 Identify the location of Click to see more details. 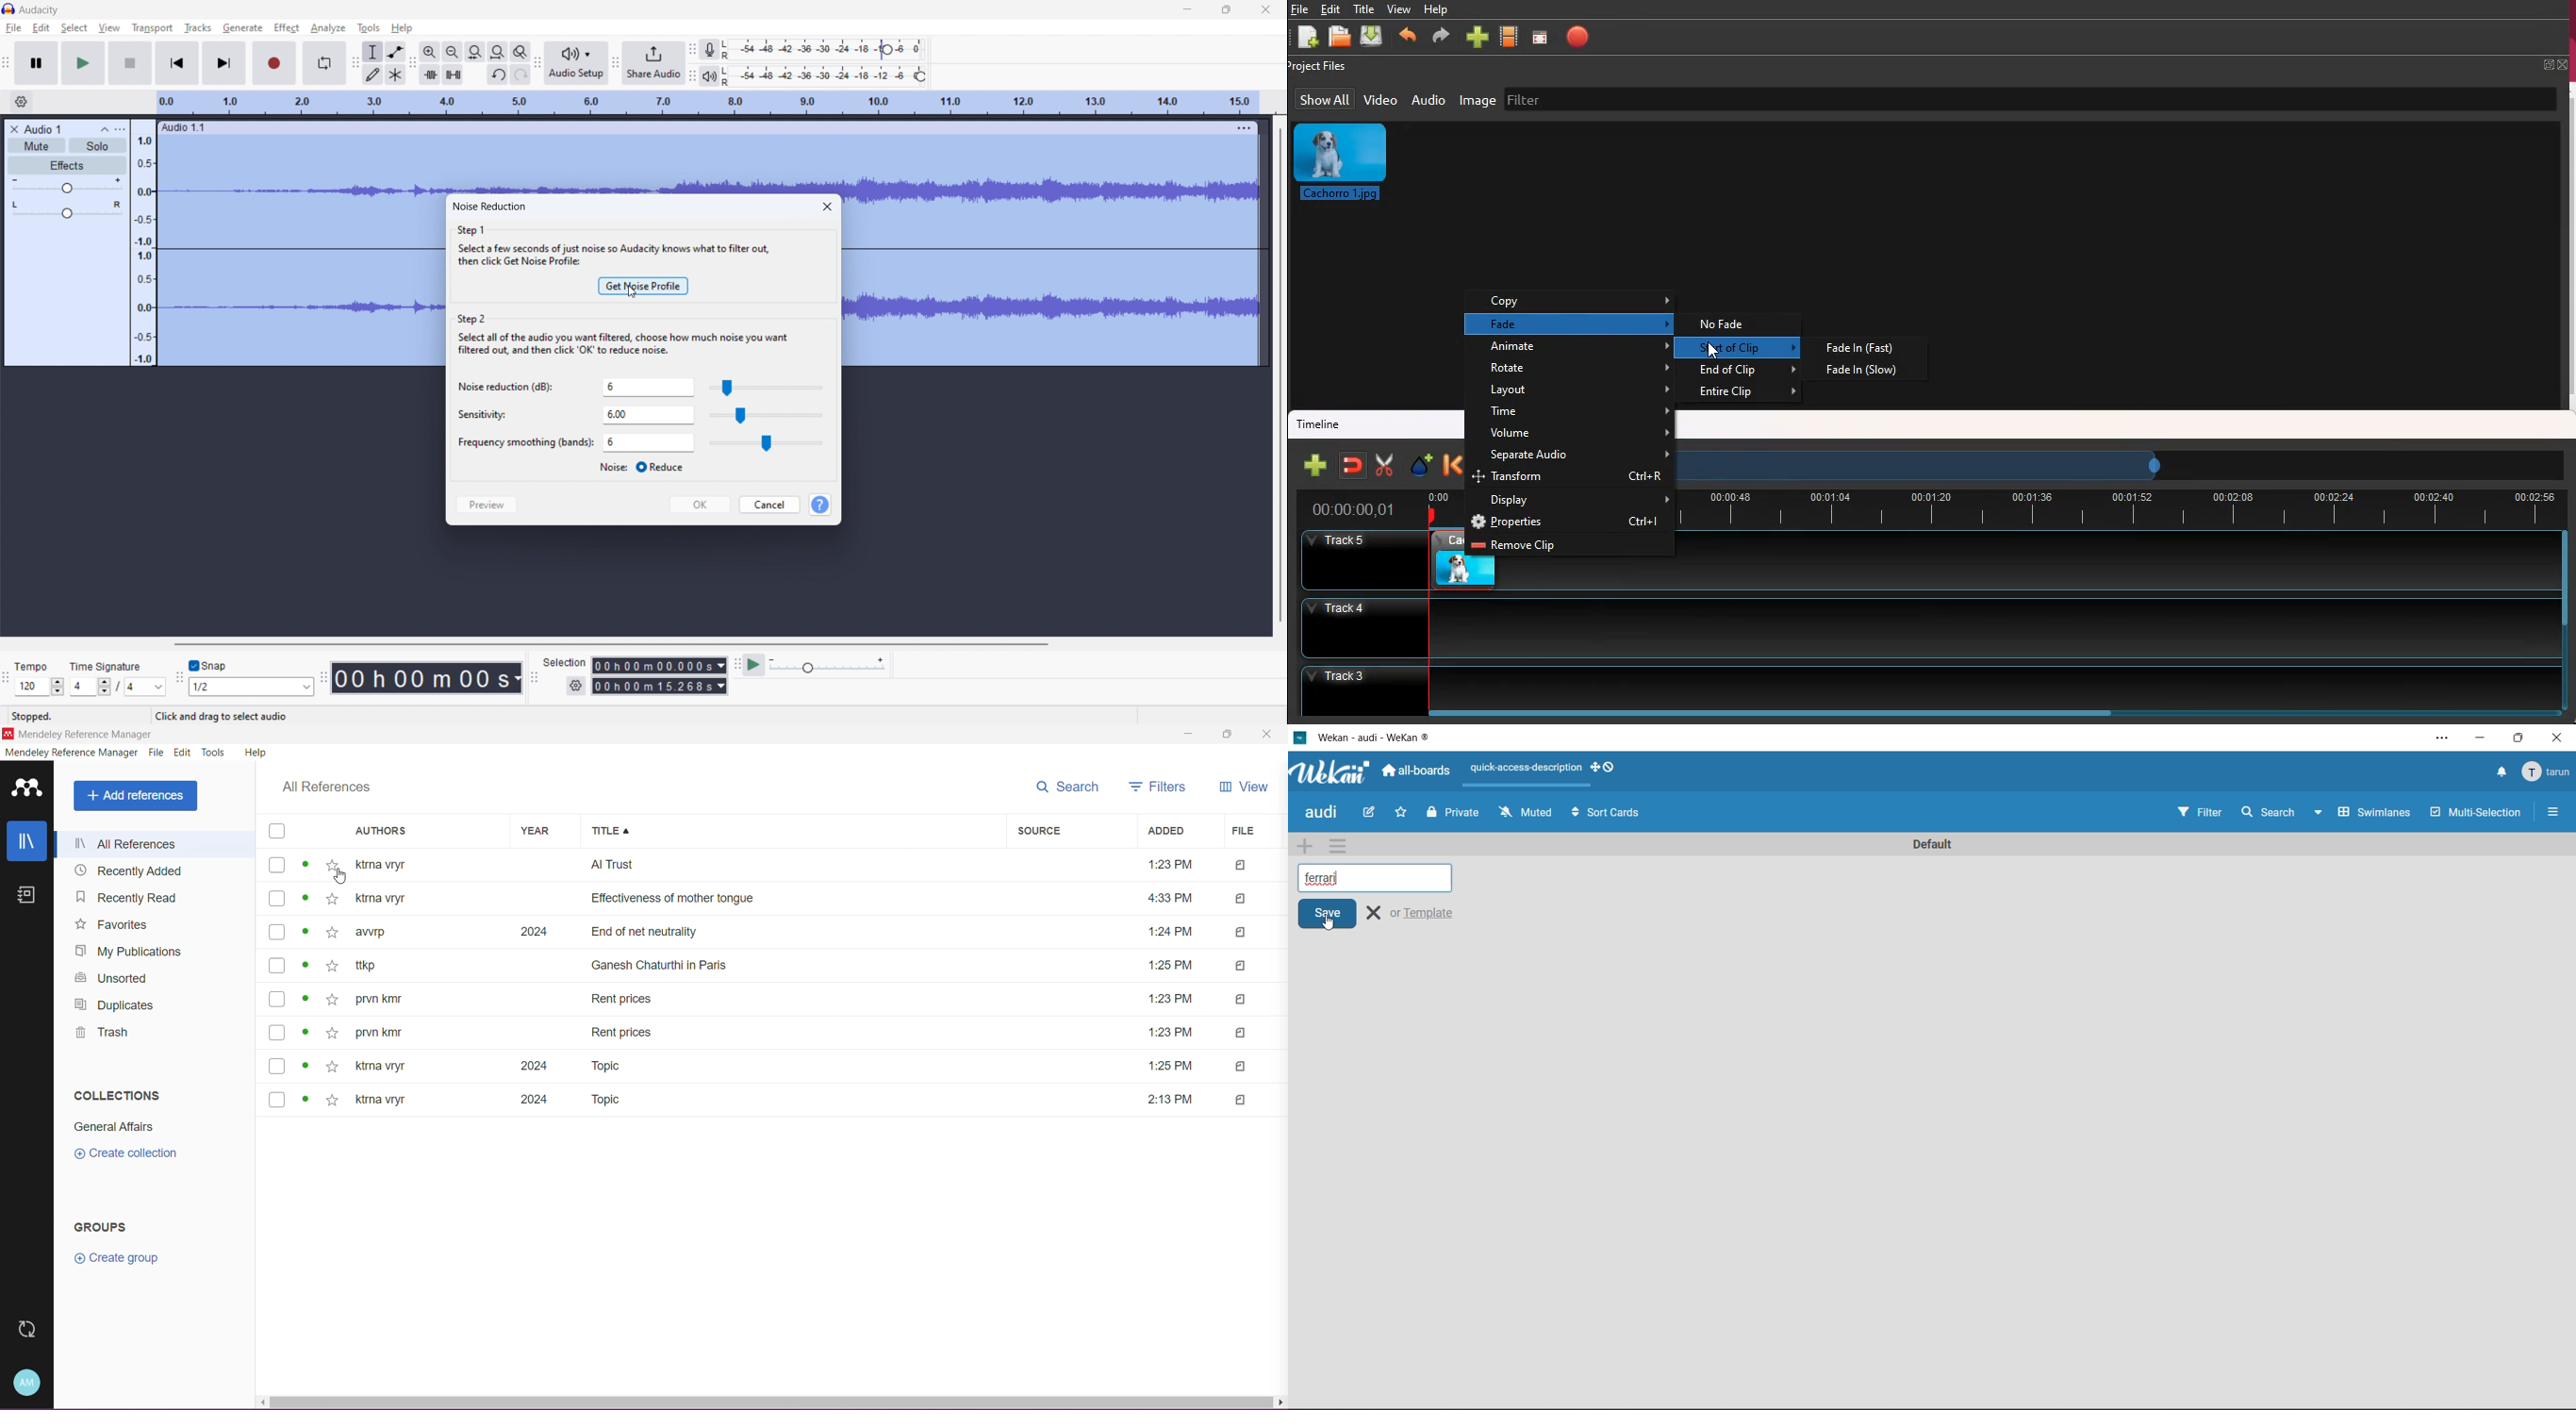
(305, 931).